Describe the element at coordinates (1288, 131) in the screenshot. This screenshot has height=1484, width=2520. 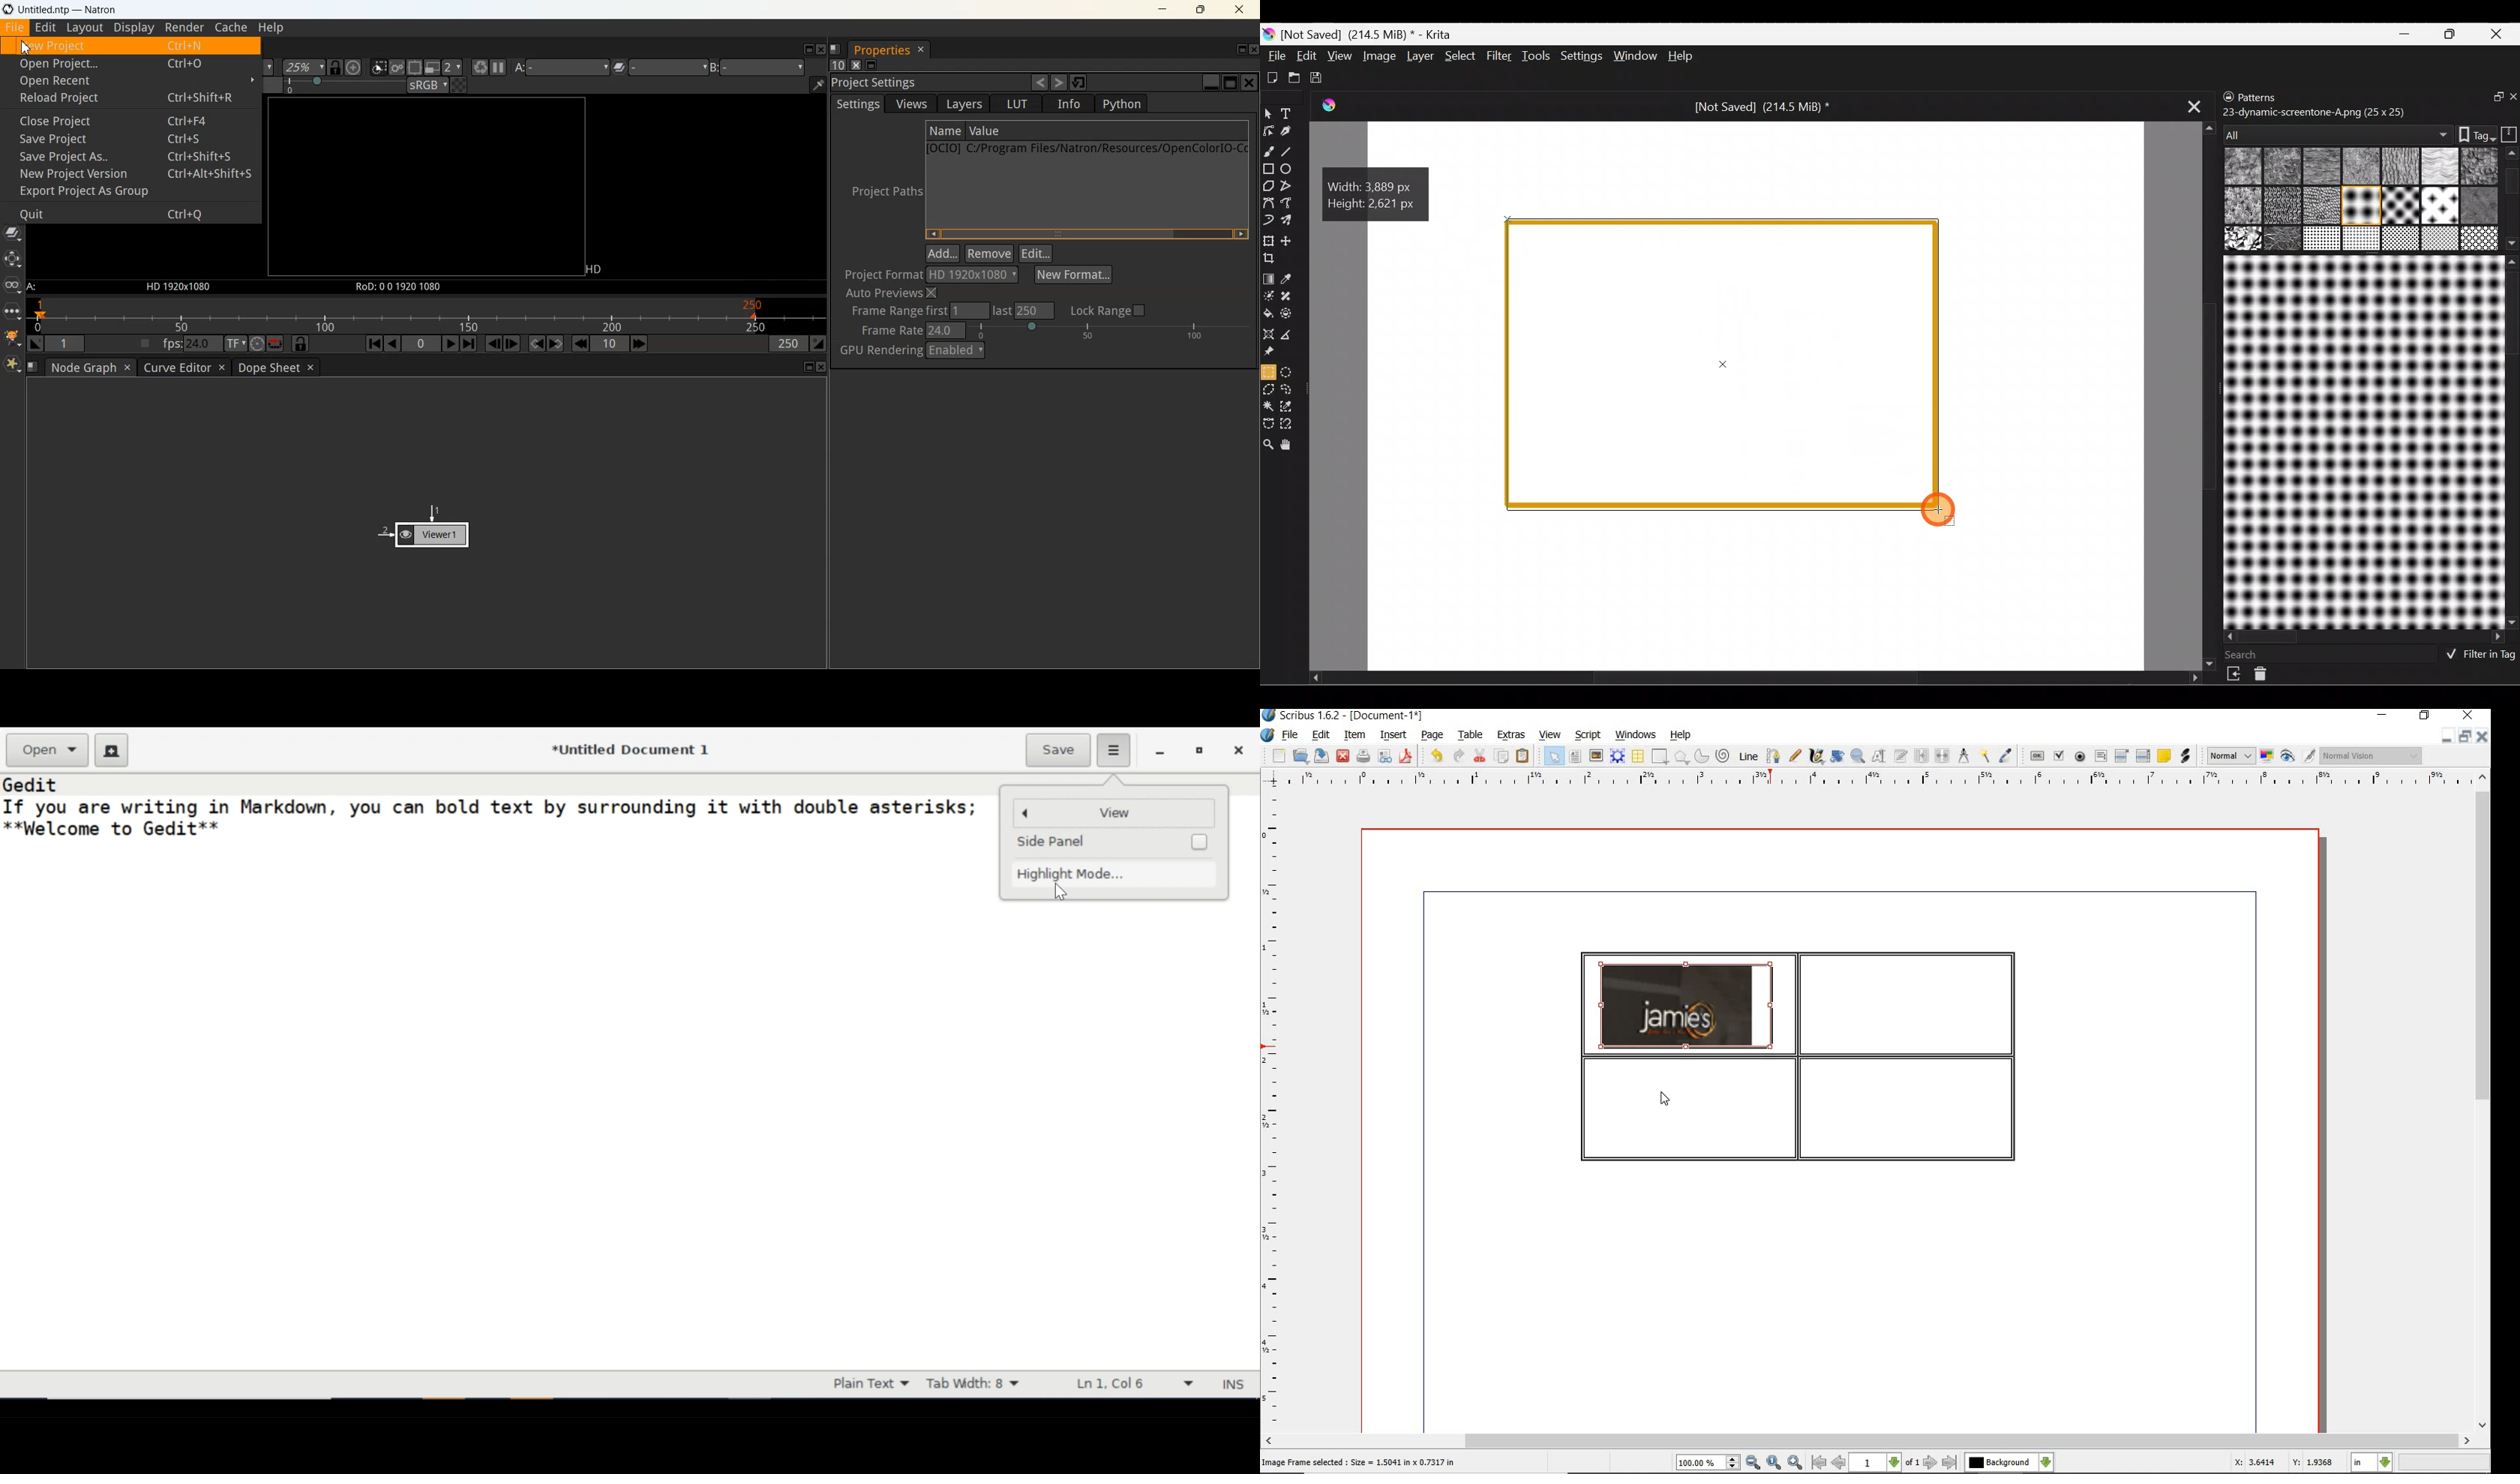
I see `Calligraphy` at that location.